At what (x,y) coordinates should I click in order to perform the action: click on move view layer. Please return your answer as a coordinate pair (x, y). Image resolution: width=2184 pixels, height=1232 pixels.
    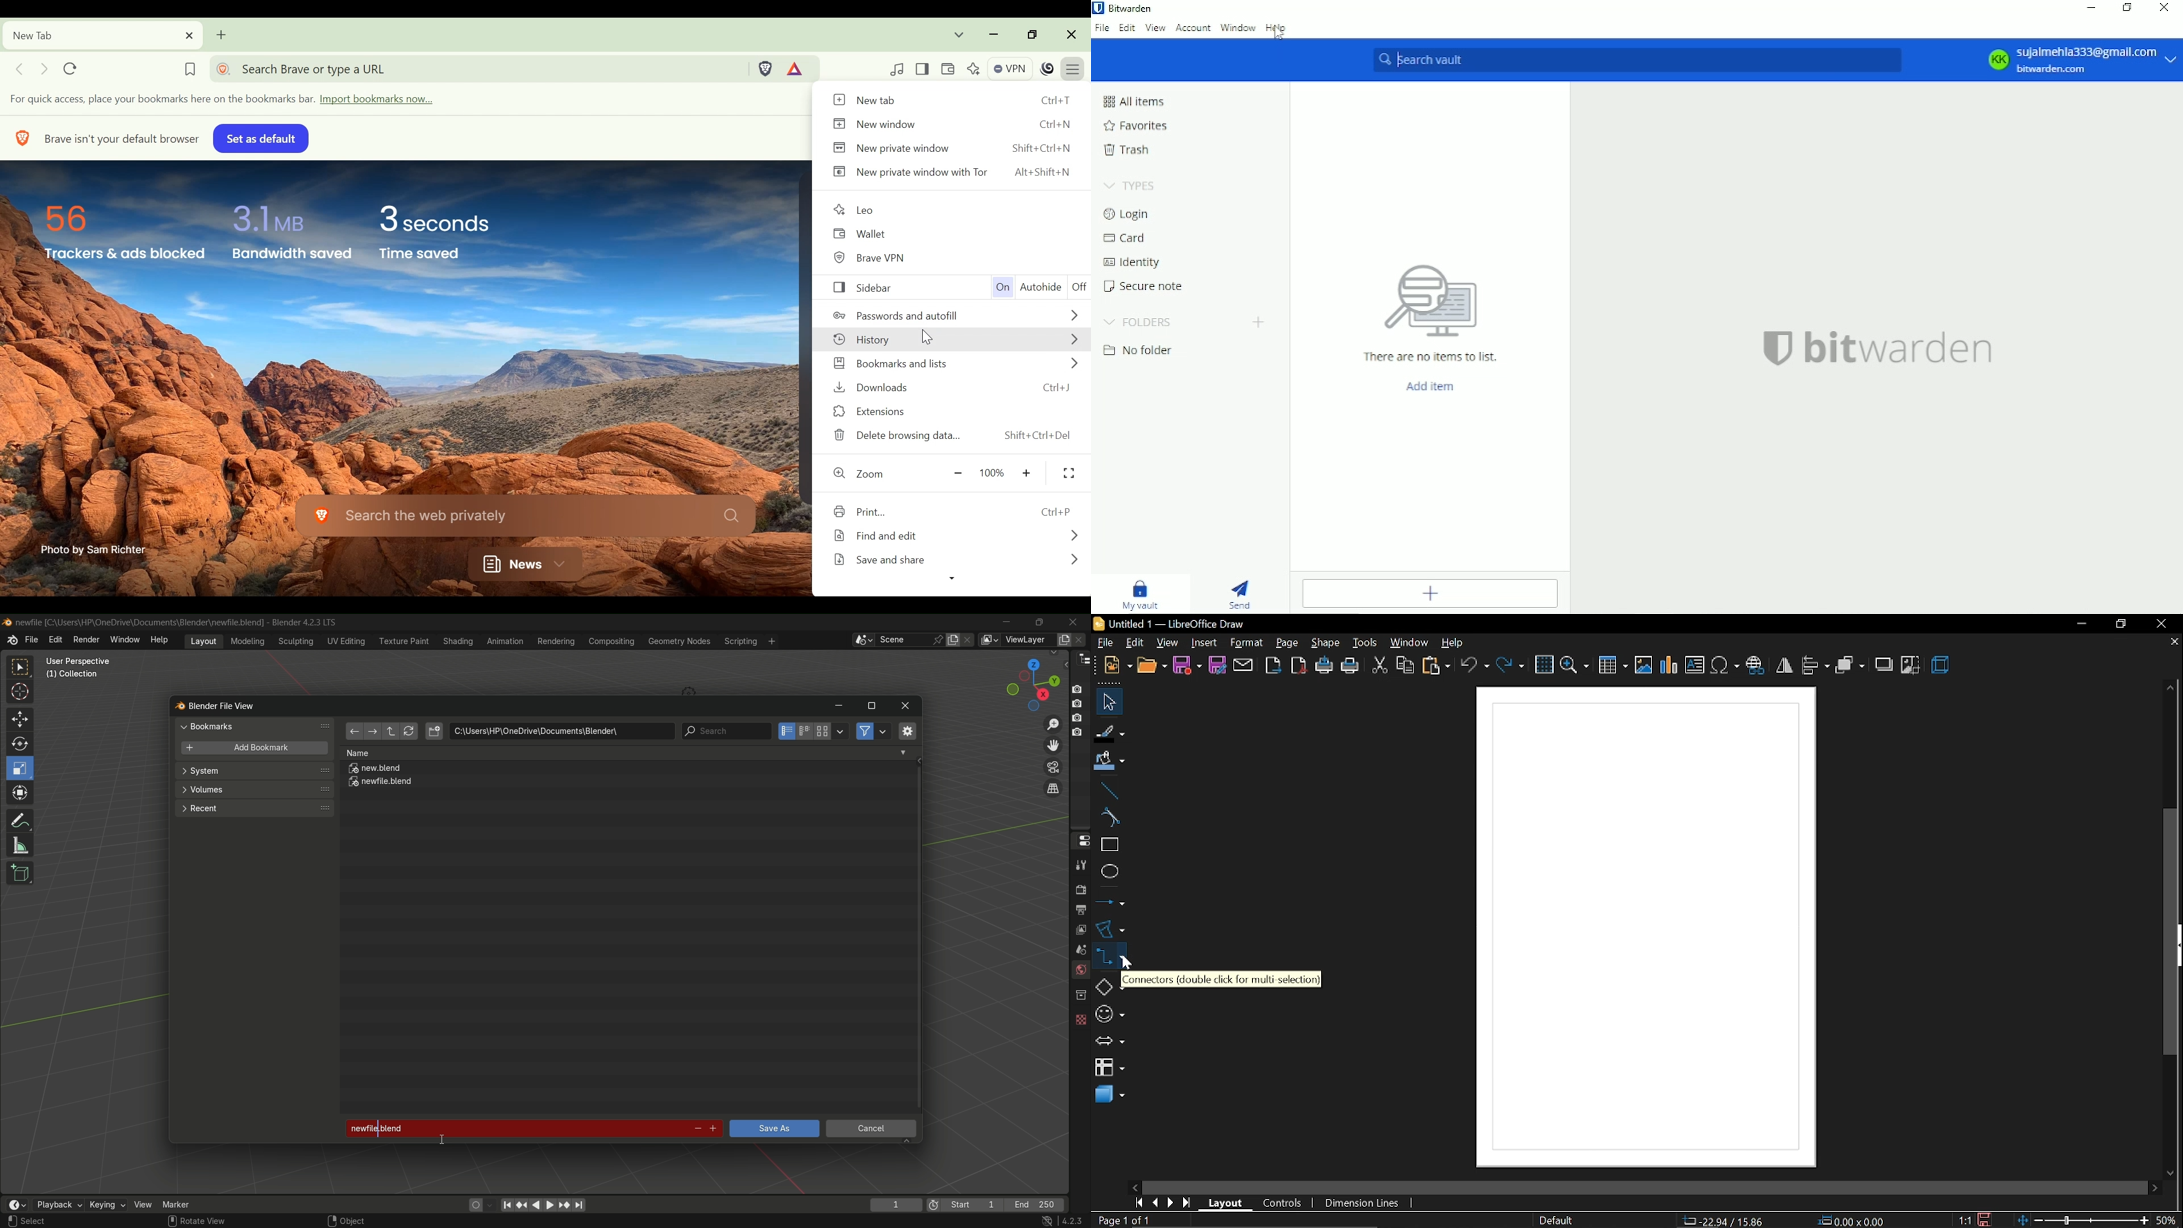
    Looking at the image, I should click on (1053, 745).